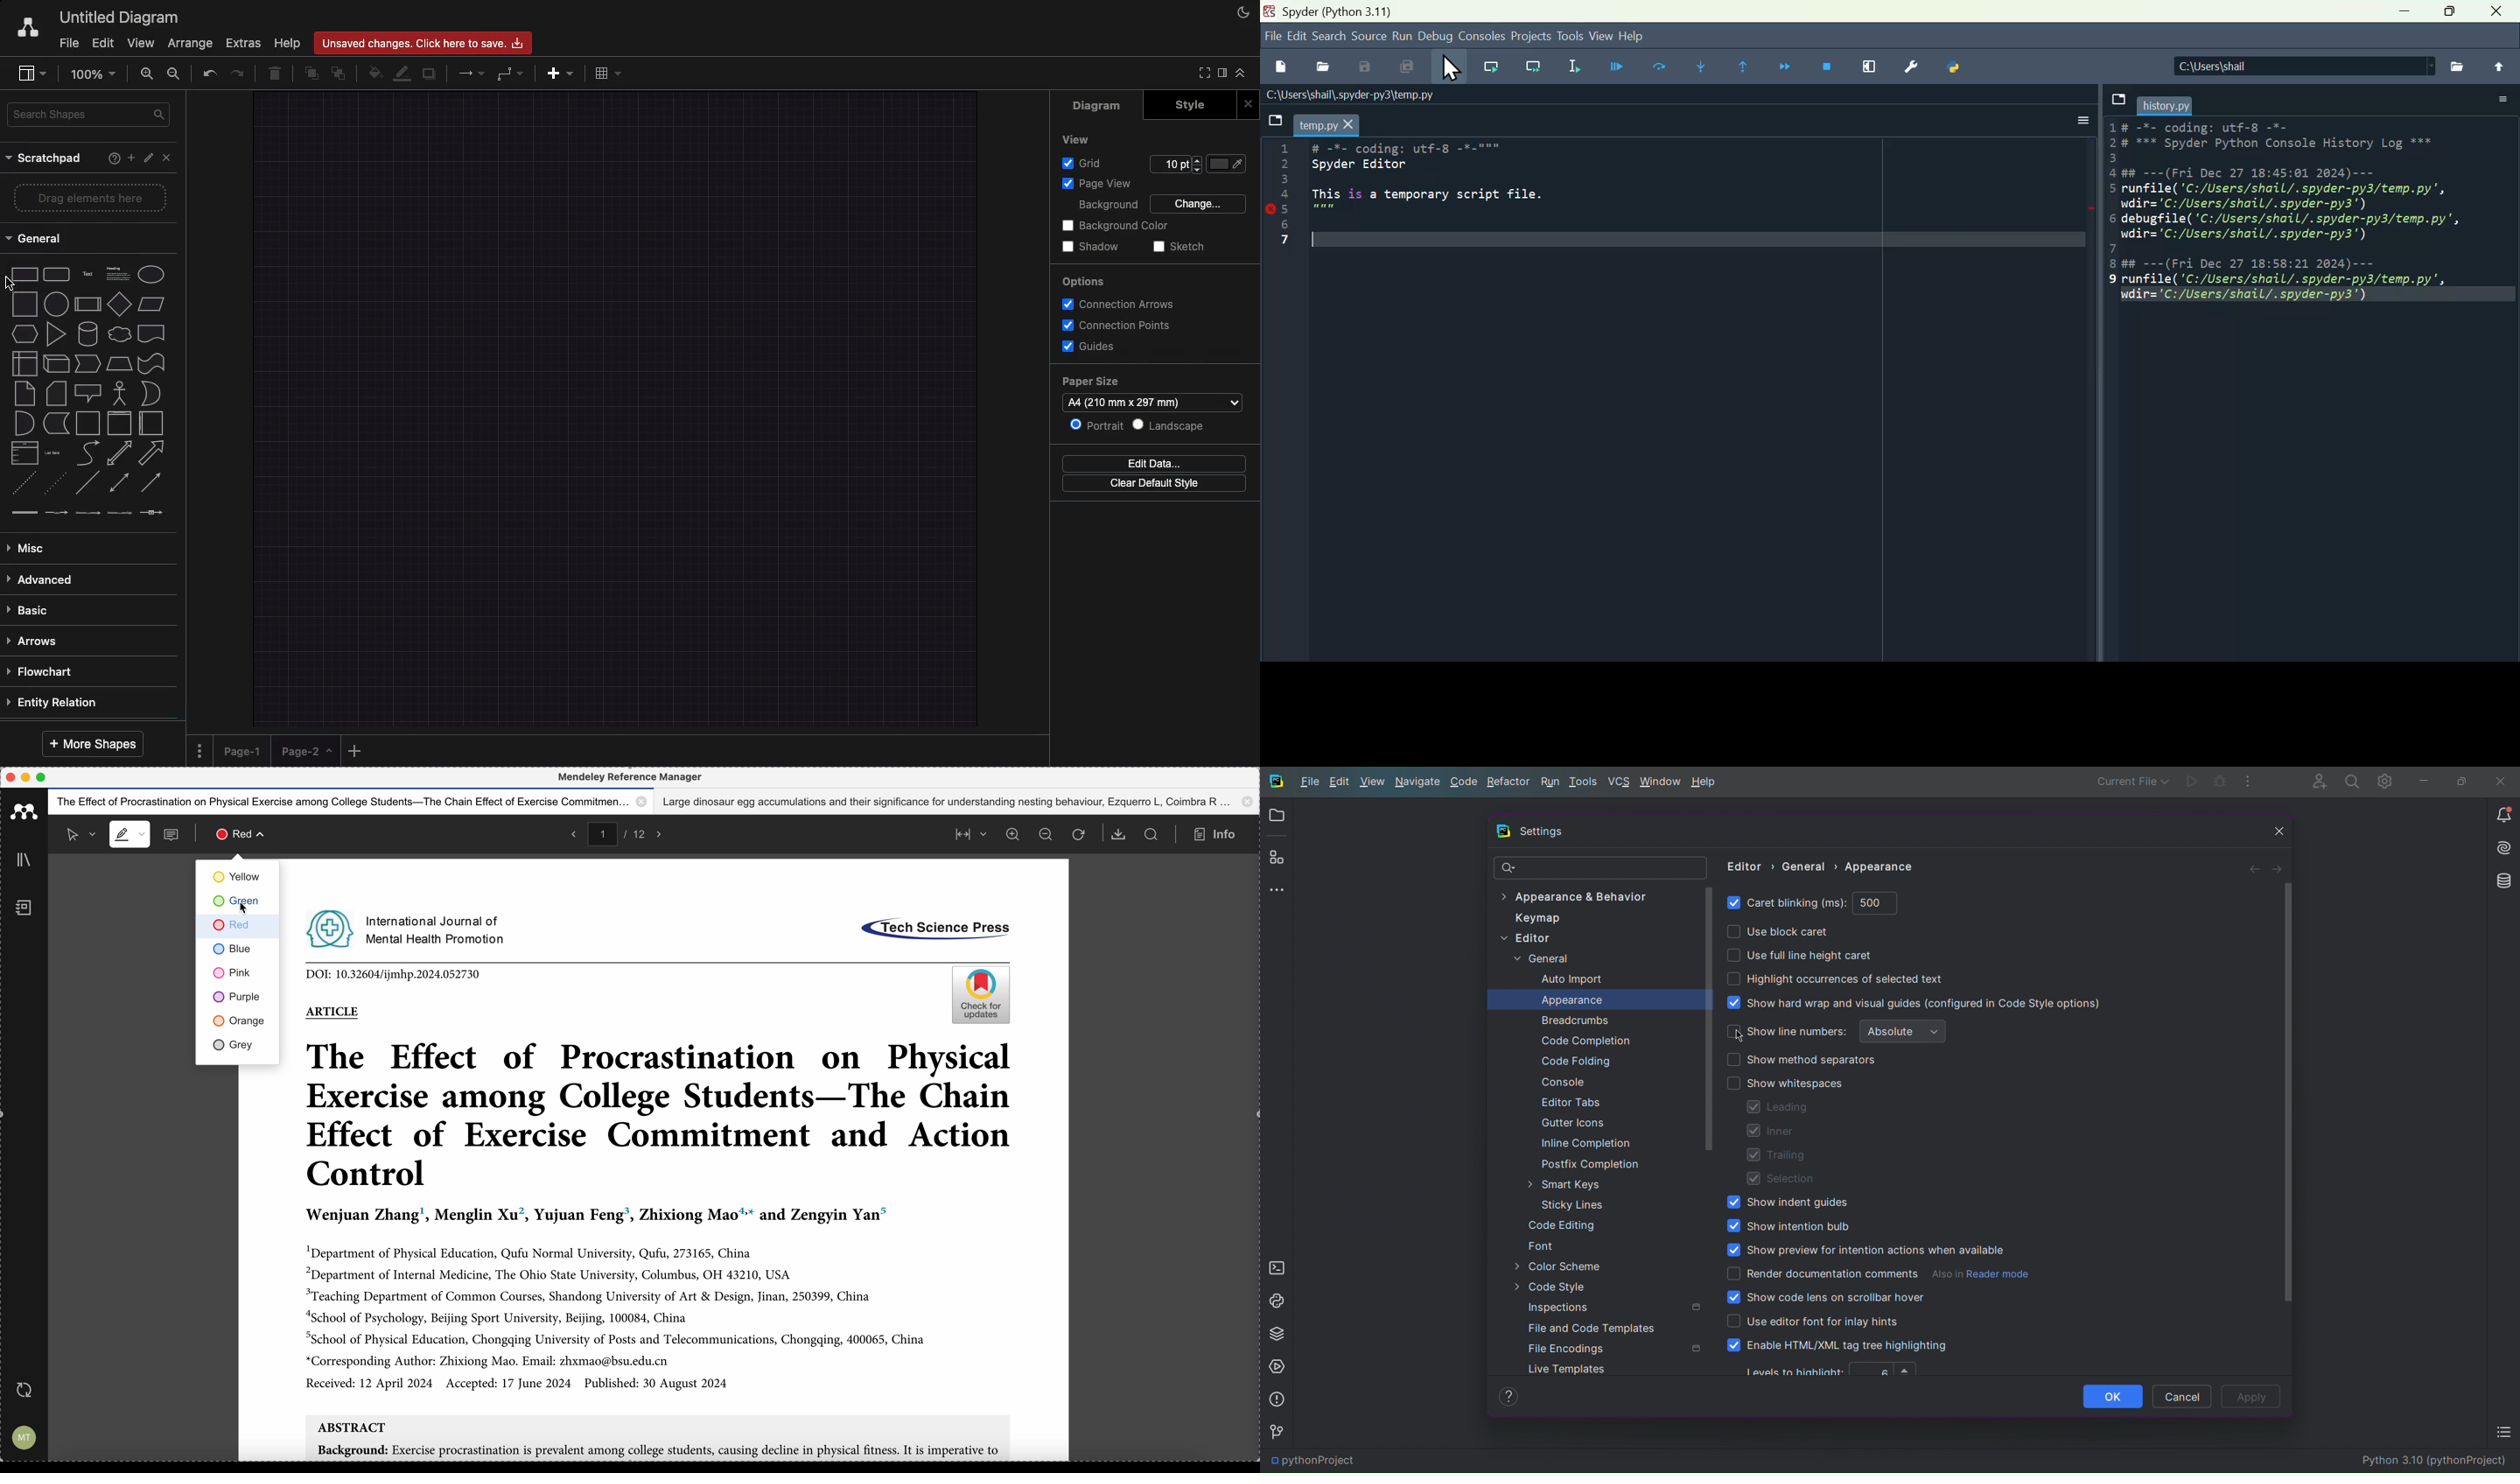  What do you see at coordinates (1241, 13) in the screenshot?
I see `Night shift ` at bounding box center [1241, 13].